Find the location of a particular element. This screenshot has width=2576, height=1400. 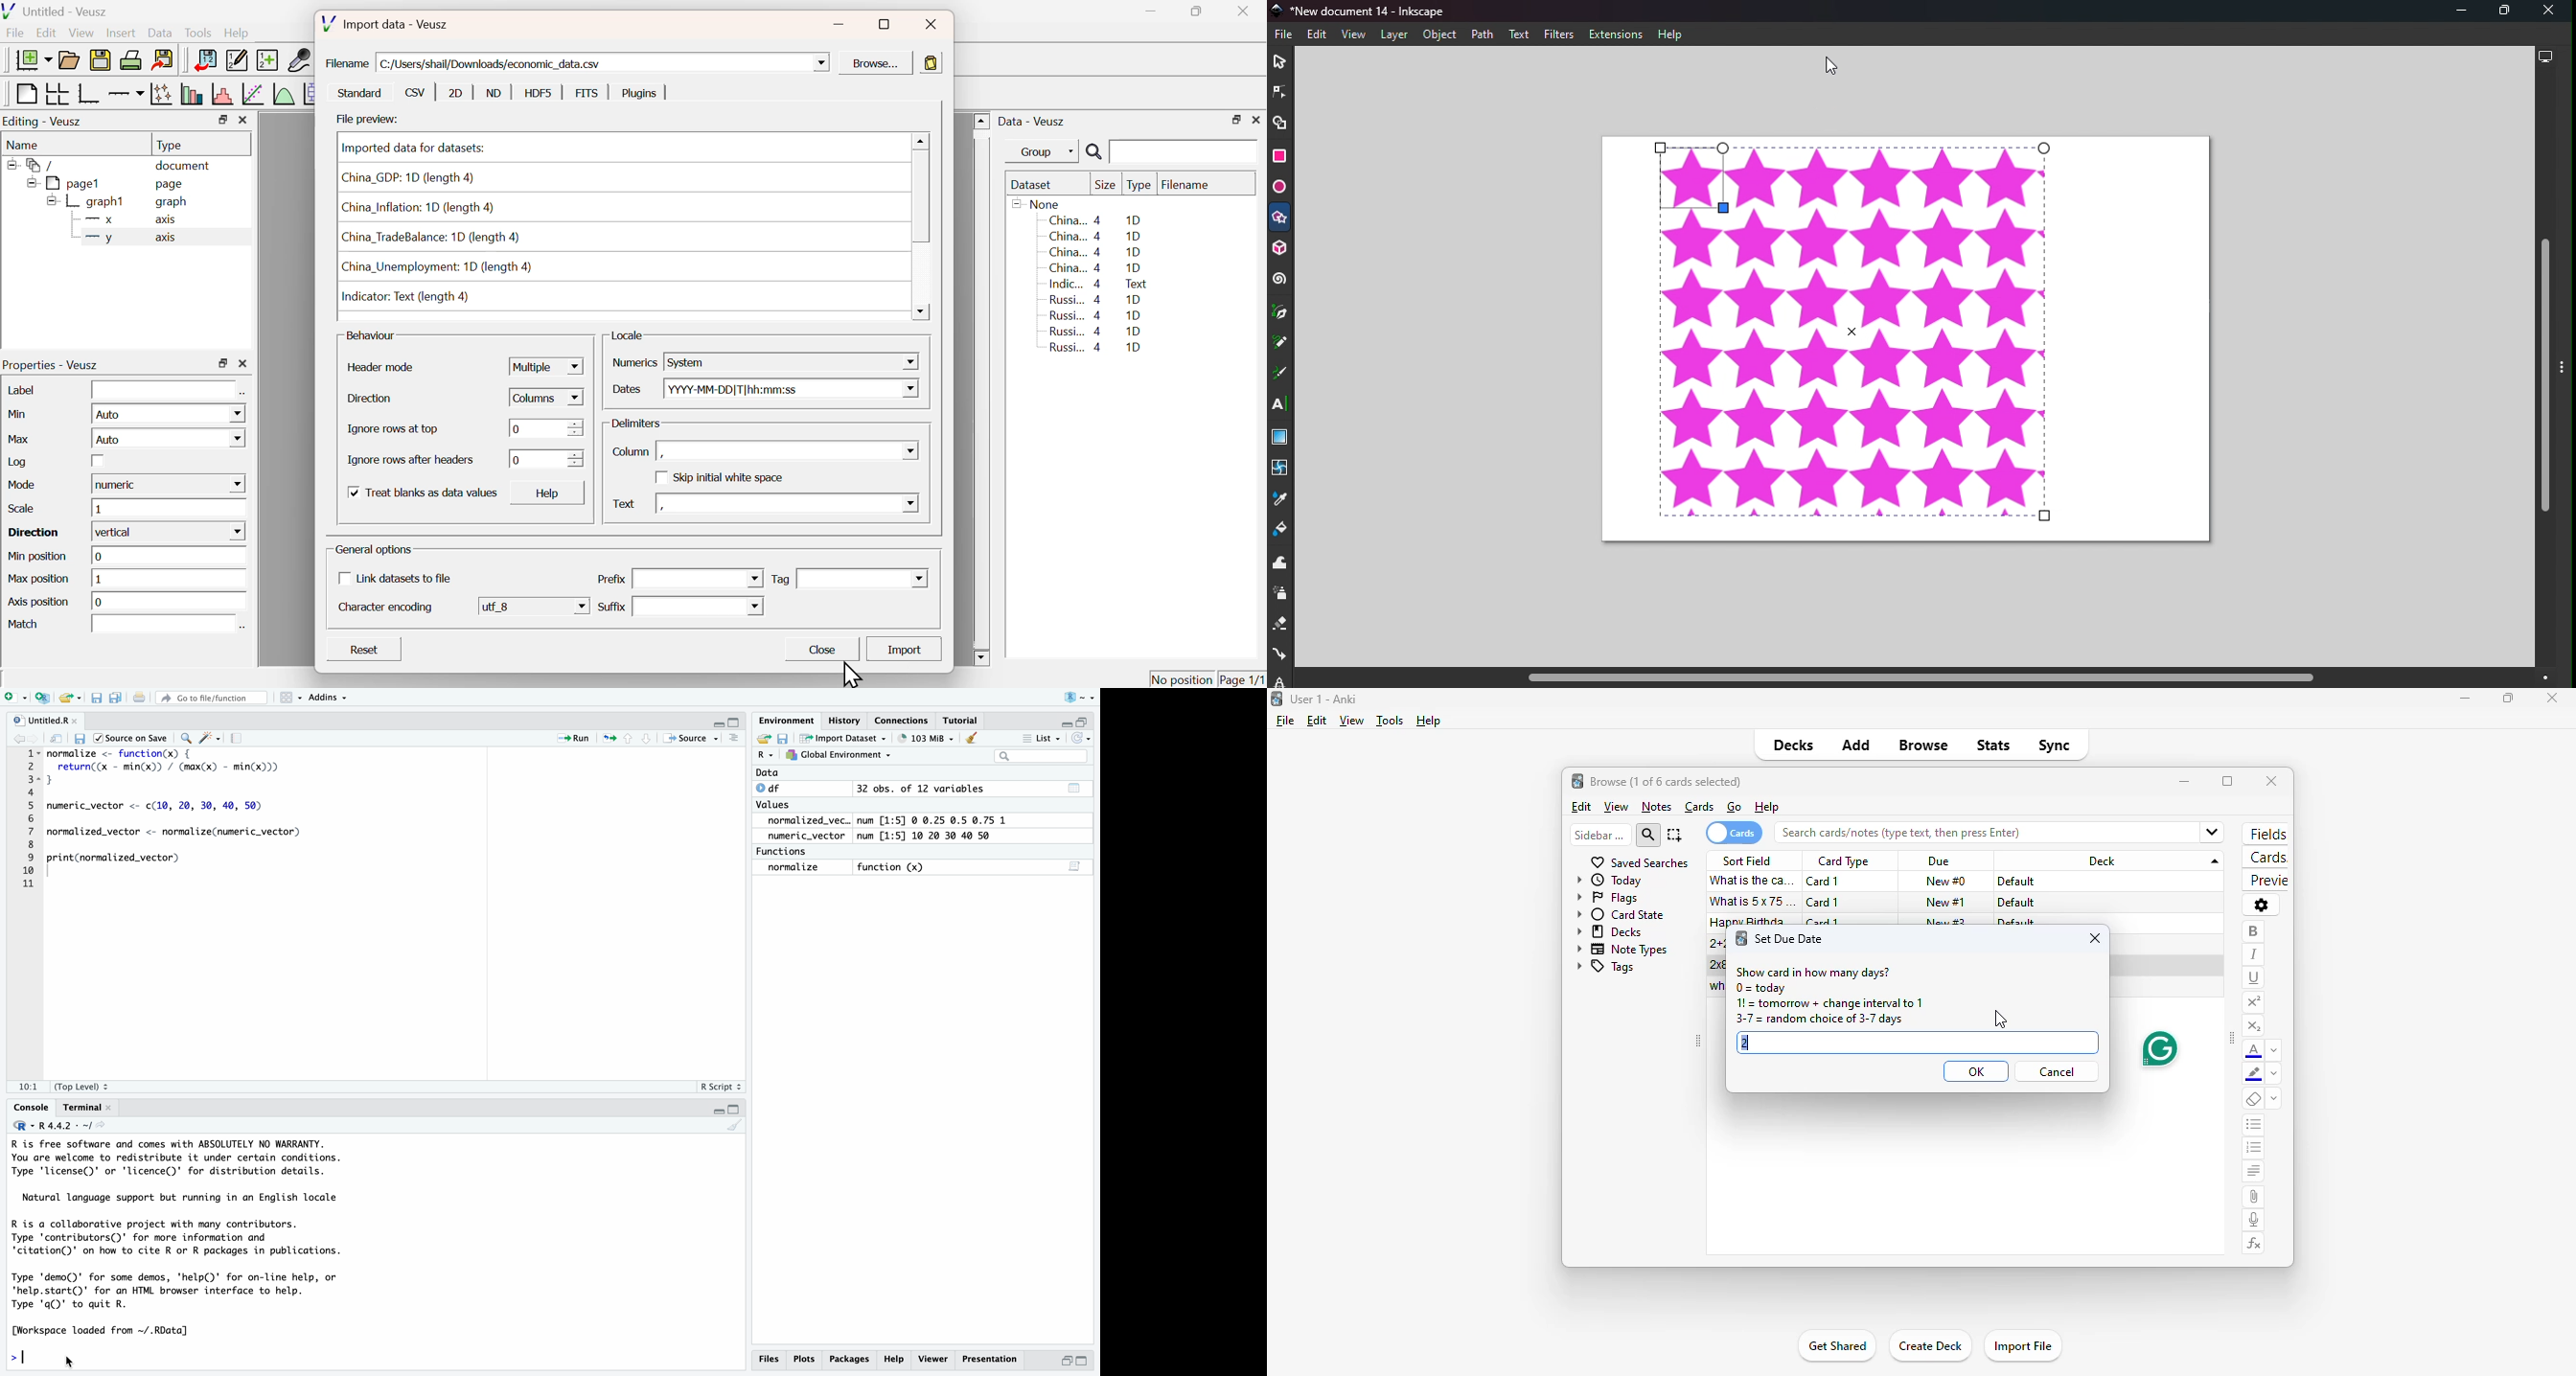

(Top Level) is located at coordinates (85, 1085).